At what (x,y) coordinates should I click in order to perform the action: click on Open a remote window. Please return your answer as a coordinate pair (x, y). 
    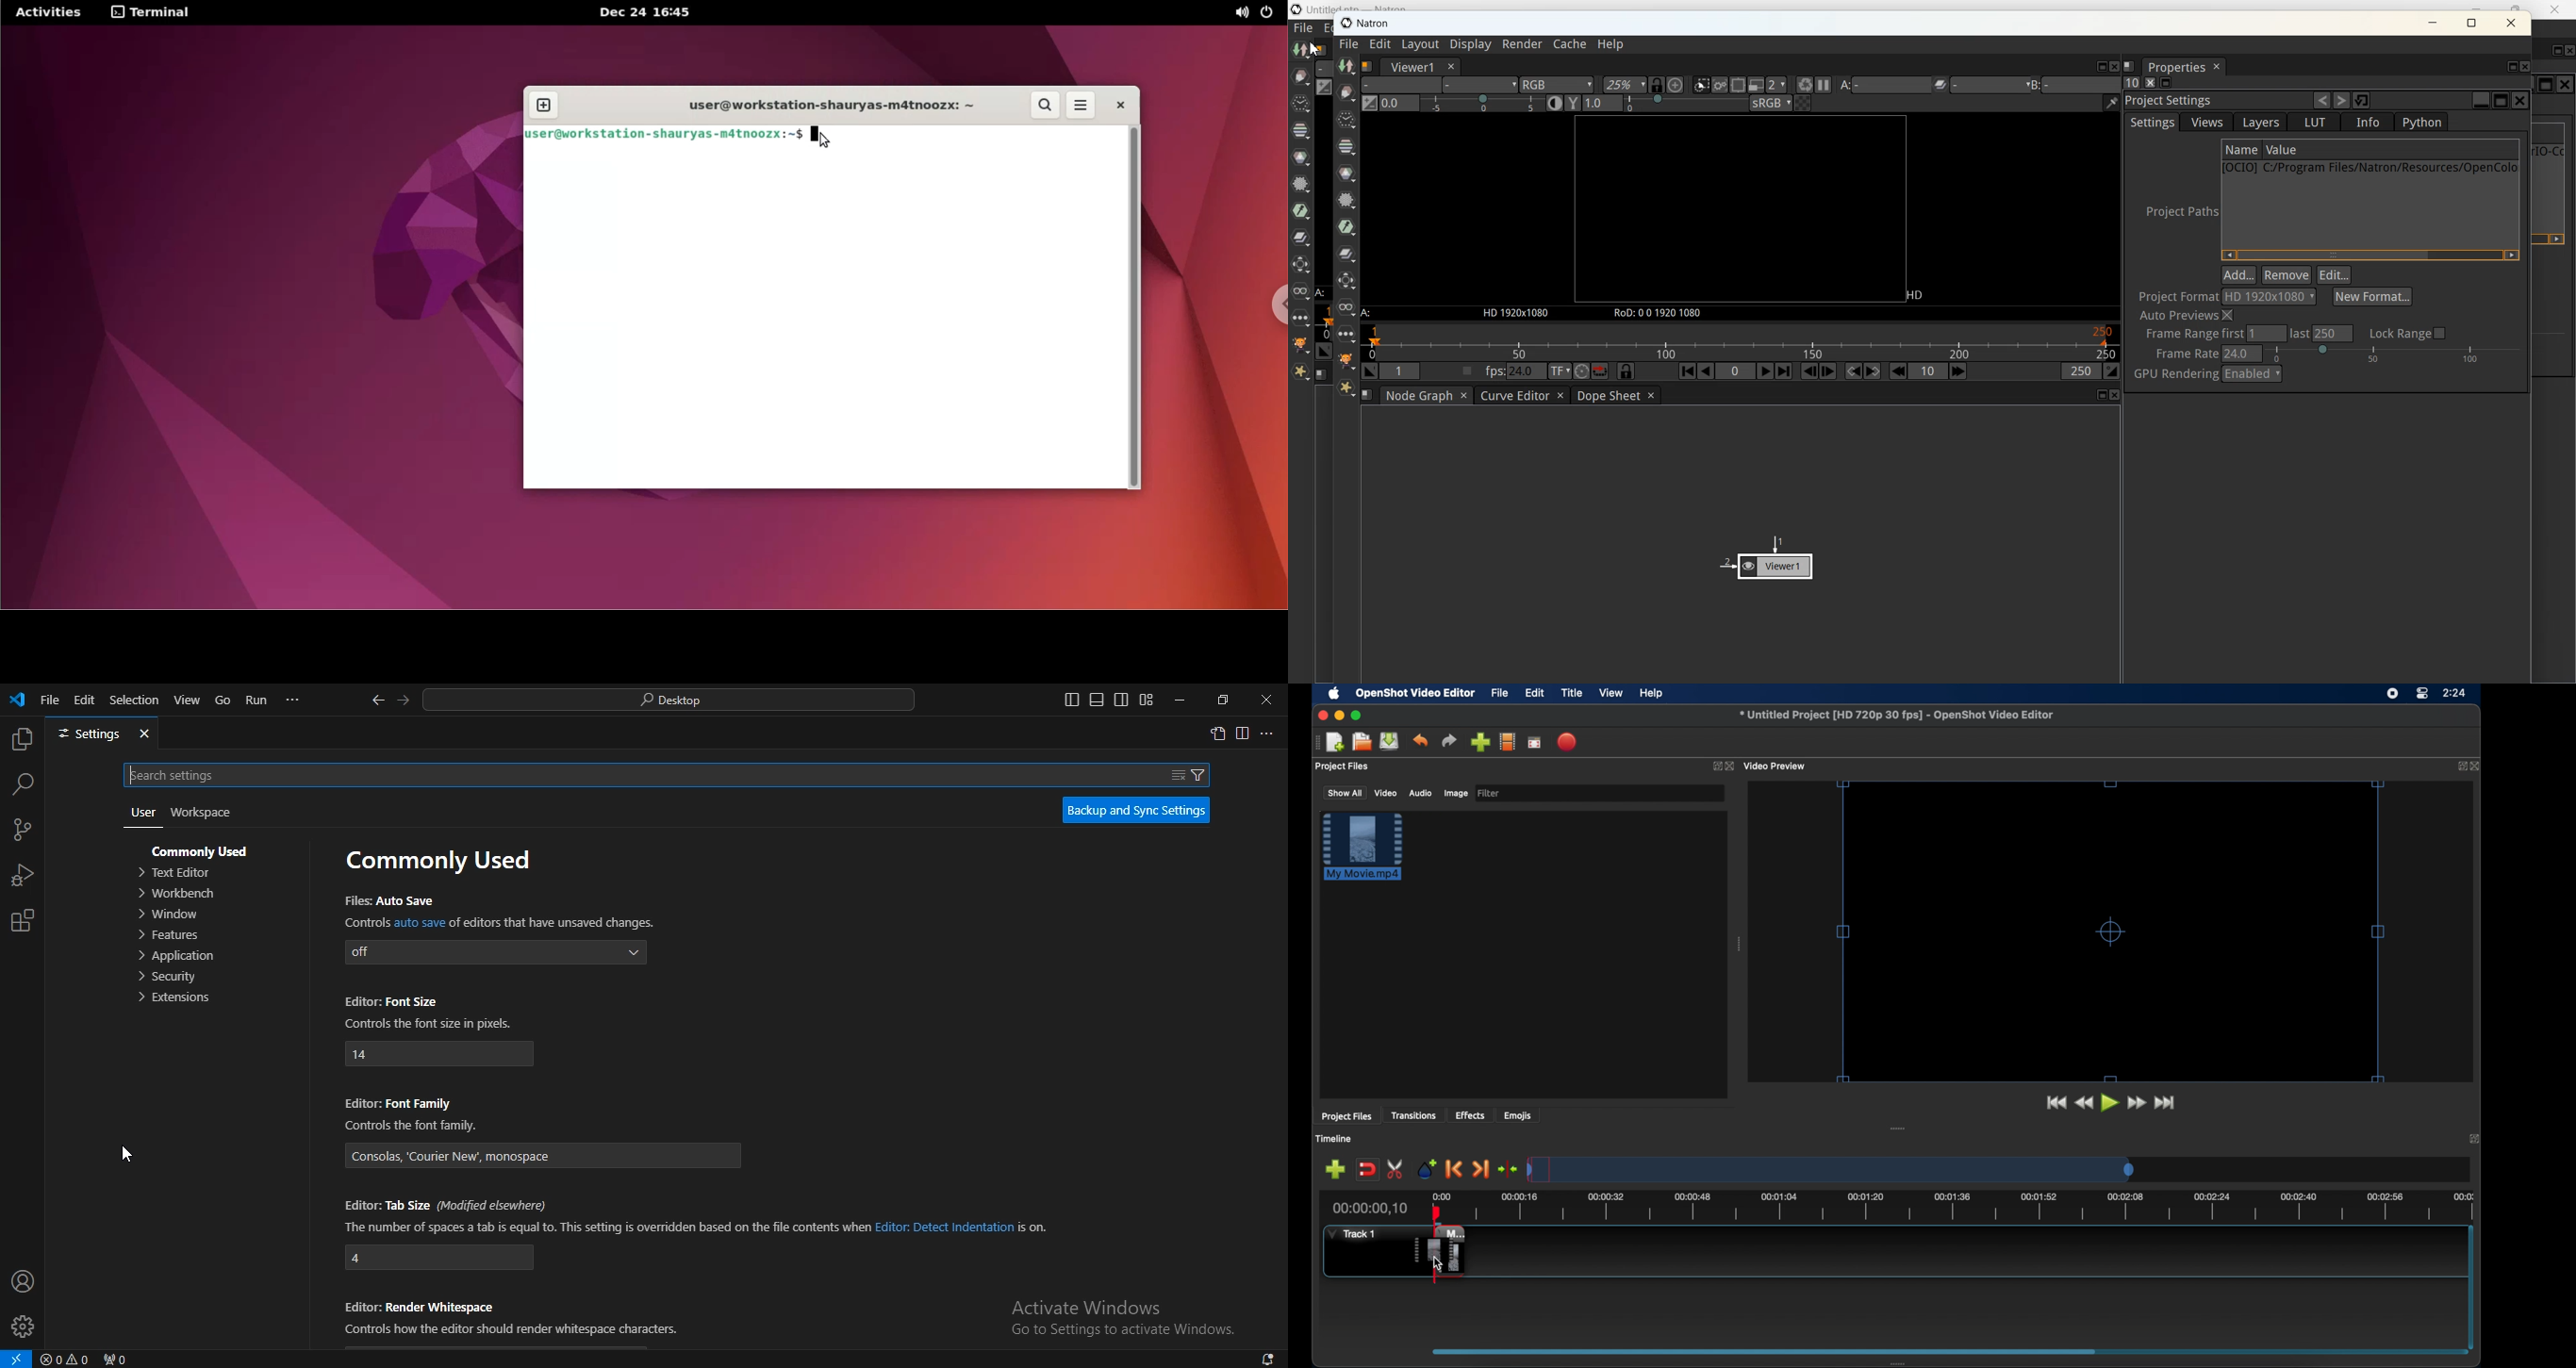
    Looking at the image, I should click on (17, 1358).